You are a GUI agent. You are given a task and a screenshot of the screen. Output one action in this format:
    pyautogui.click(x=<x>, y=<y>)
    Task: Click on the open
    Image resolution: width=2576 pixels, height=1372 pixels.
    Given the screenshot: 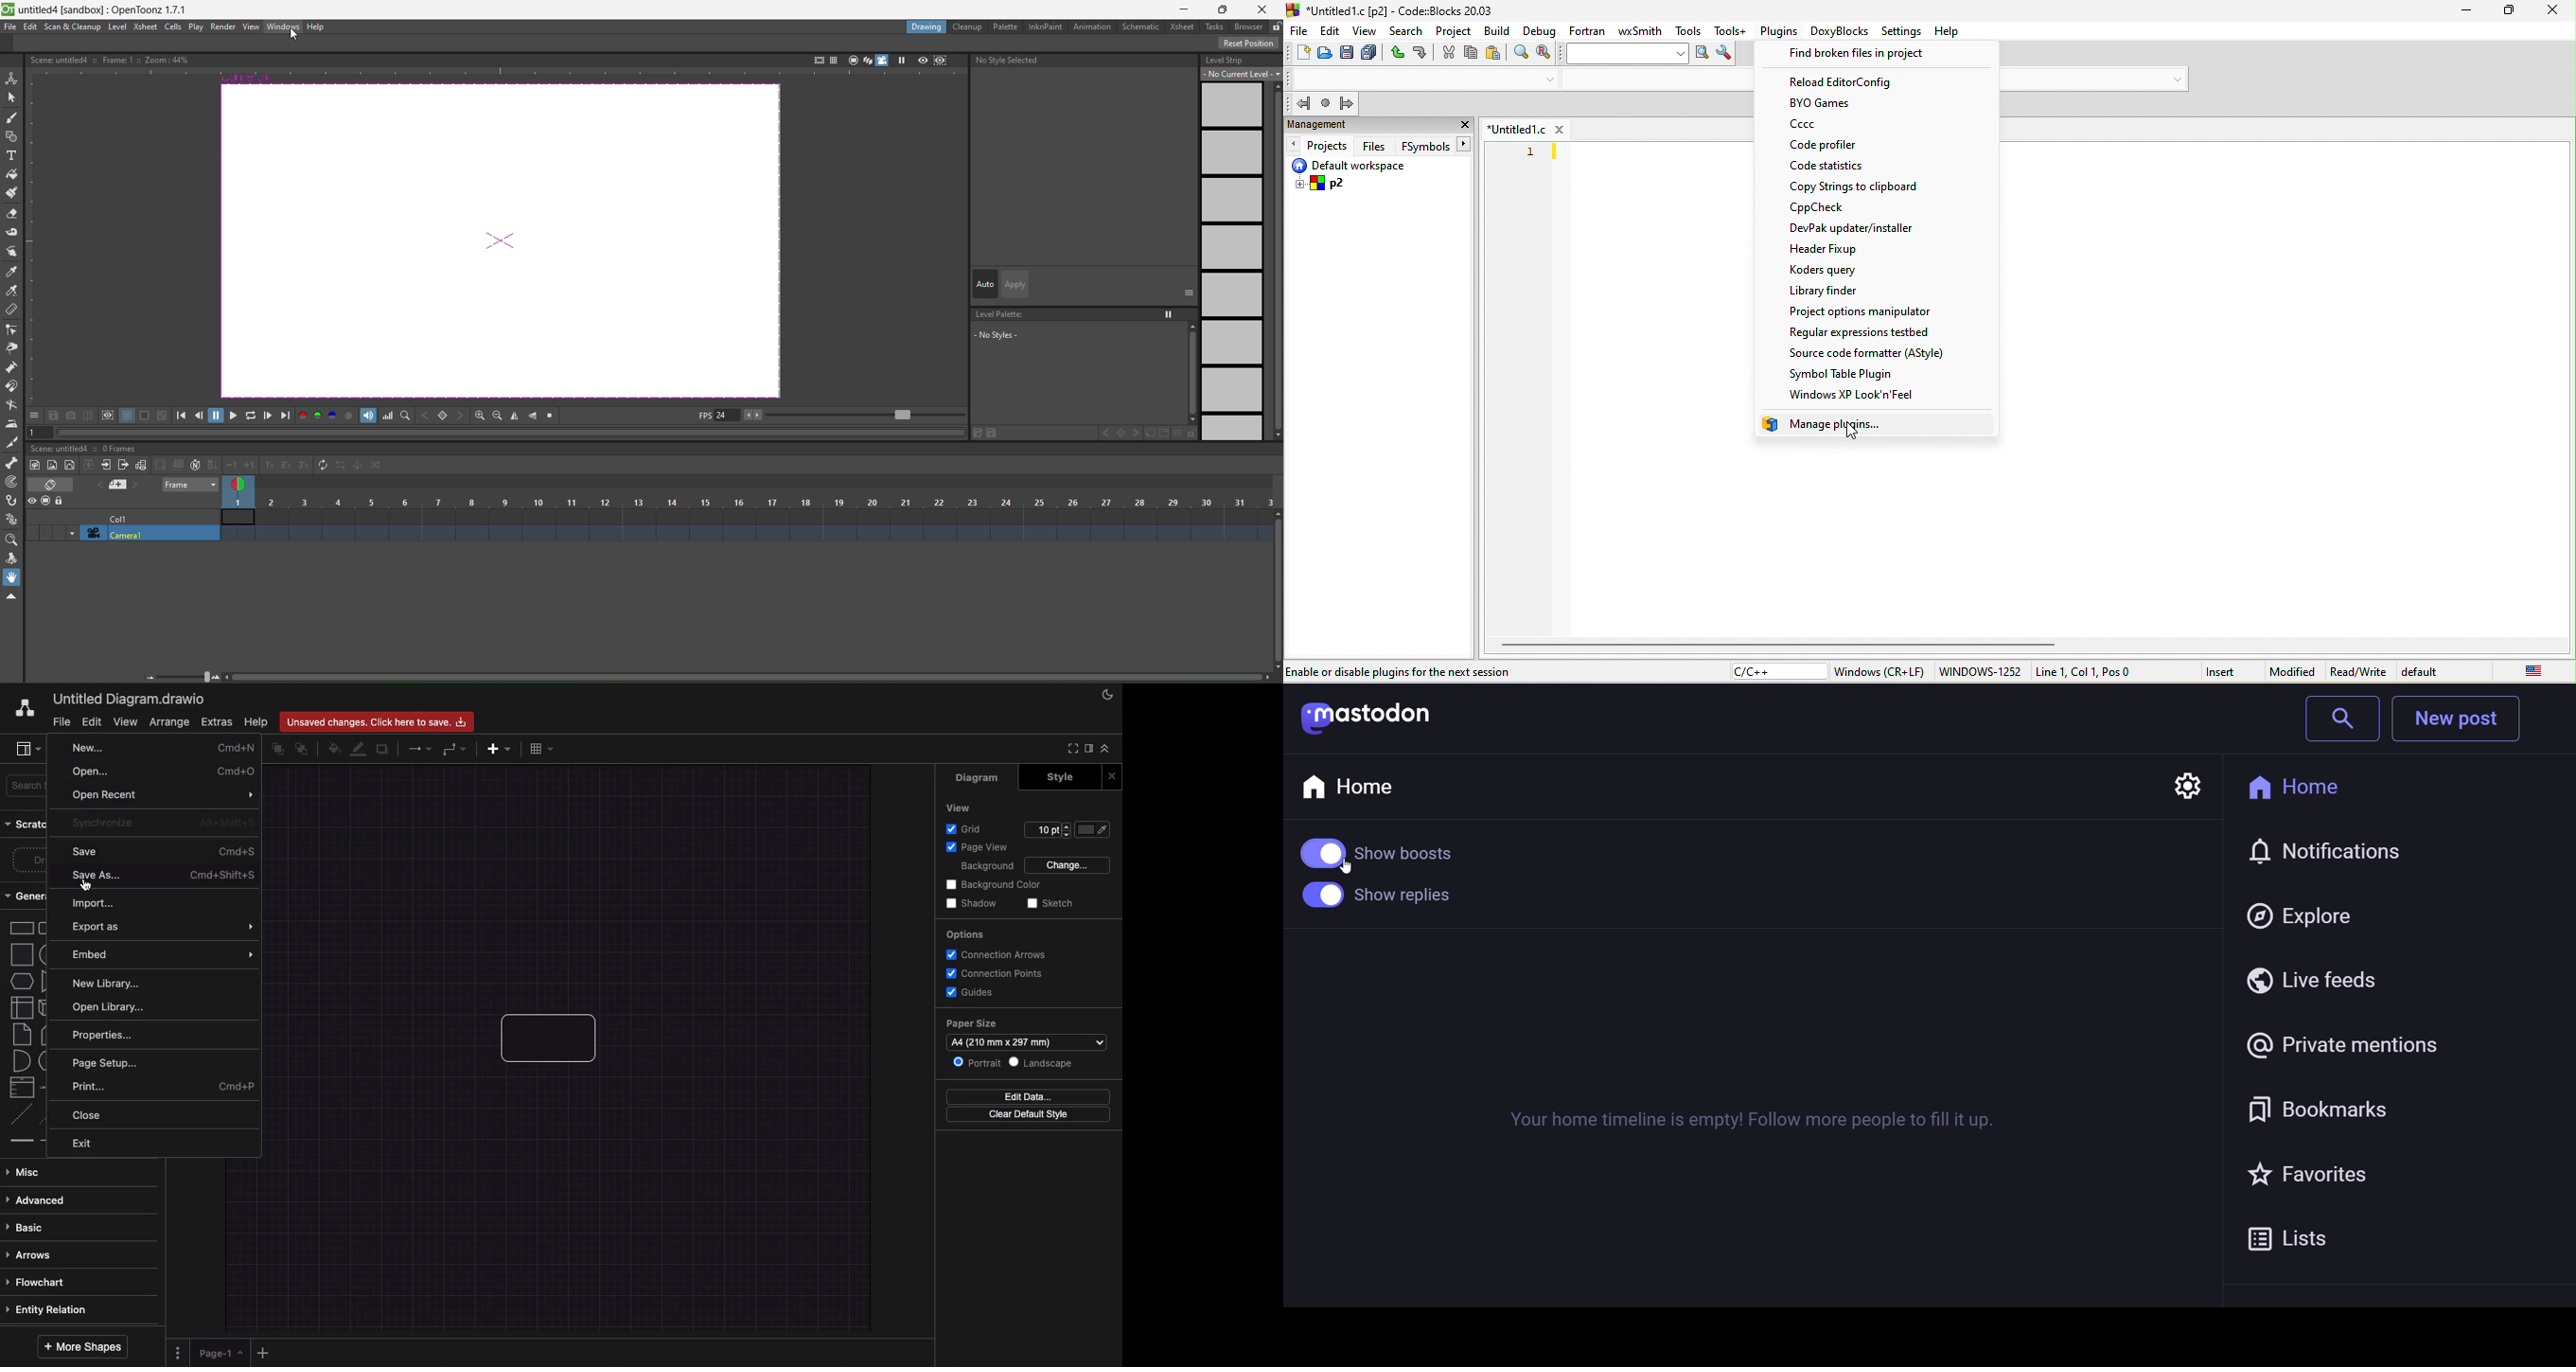 What is the action you would take?
    pyautogui.click(x=1323, y=54)
    